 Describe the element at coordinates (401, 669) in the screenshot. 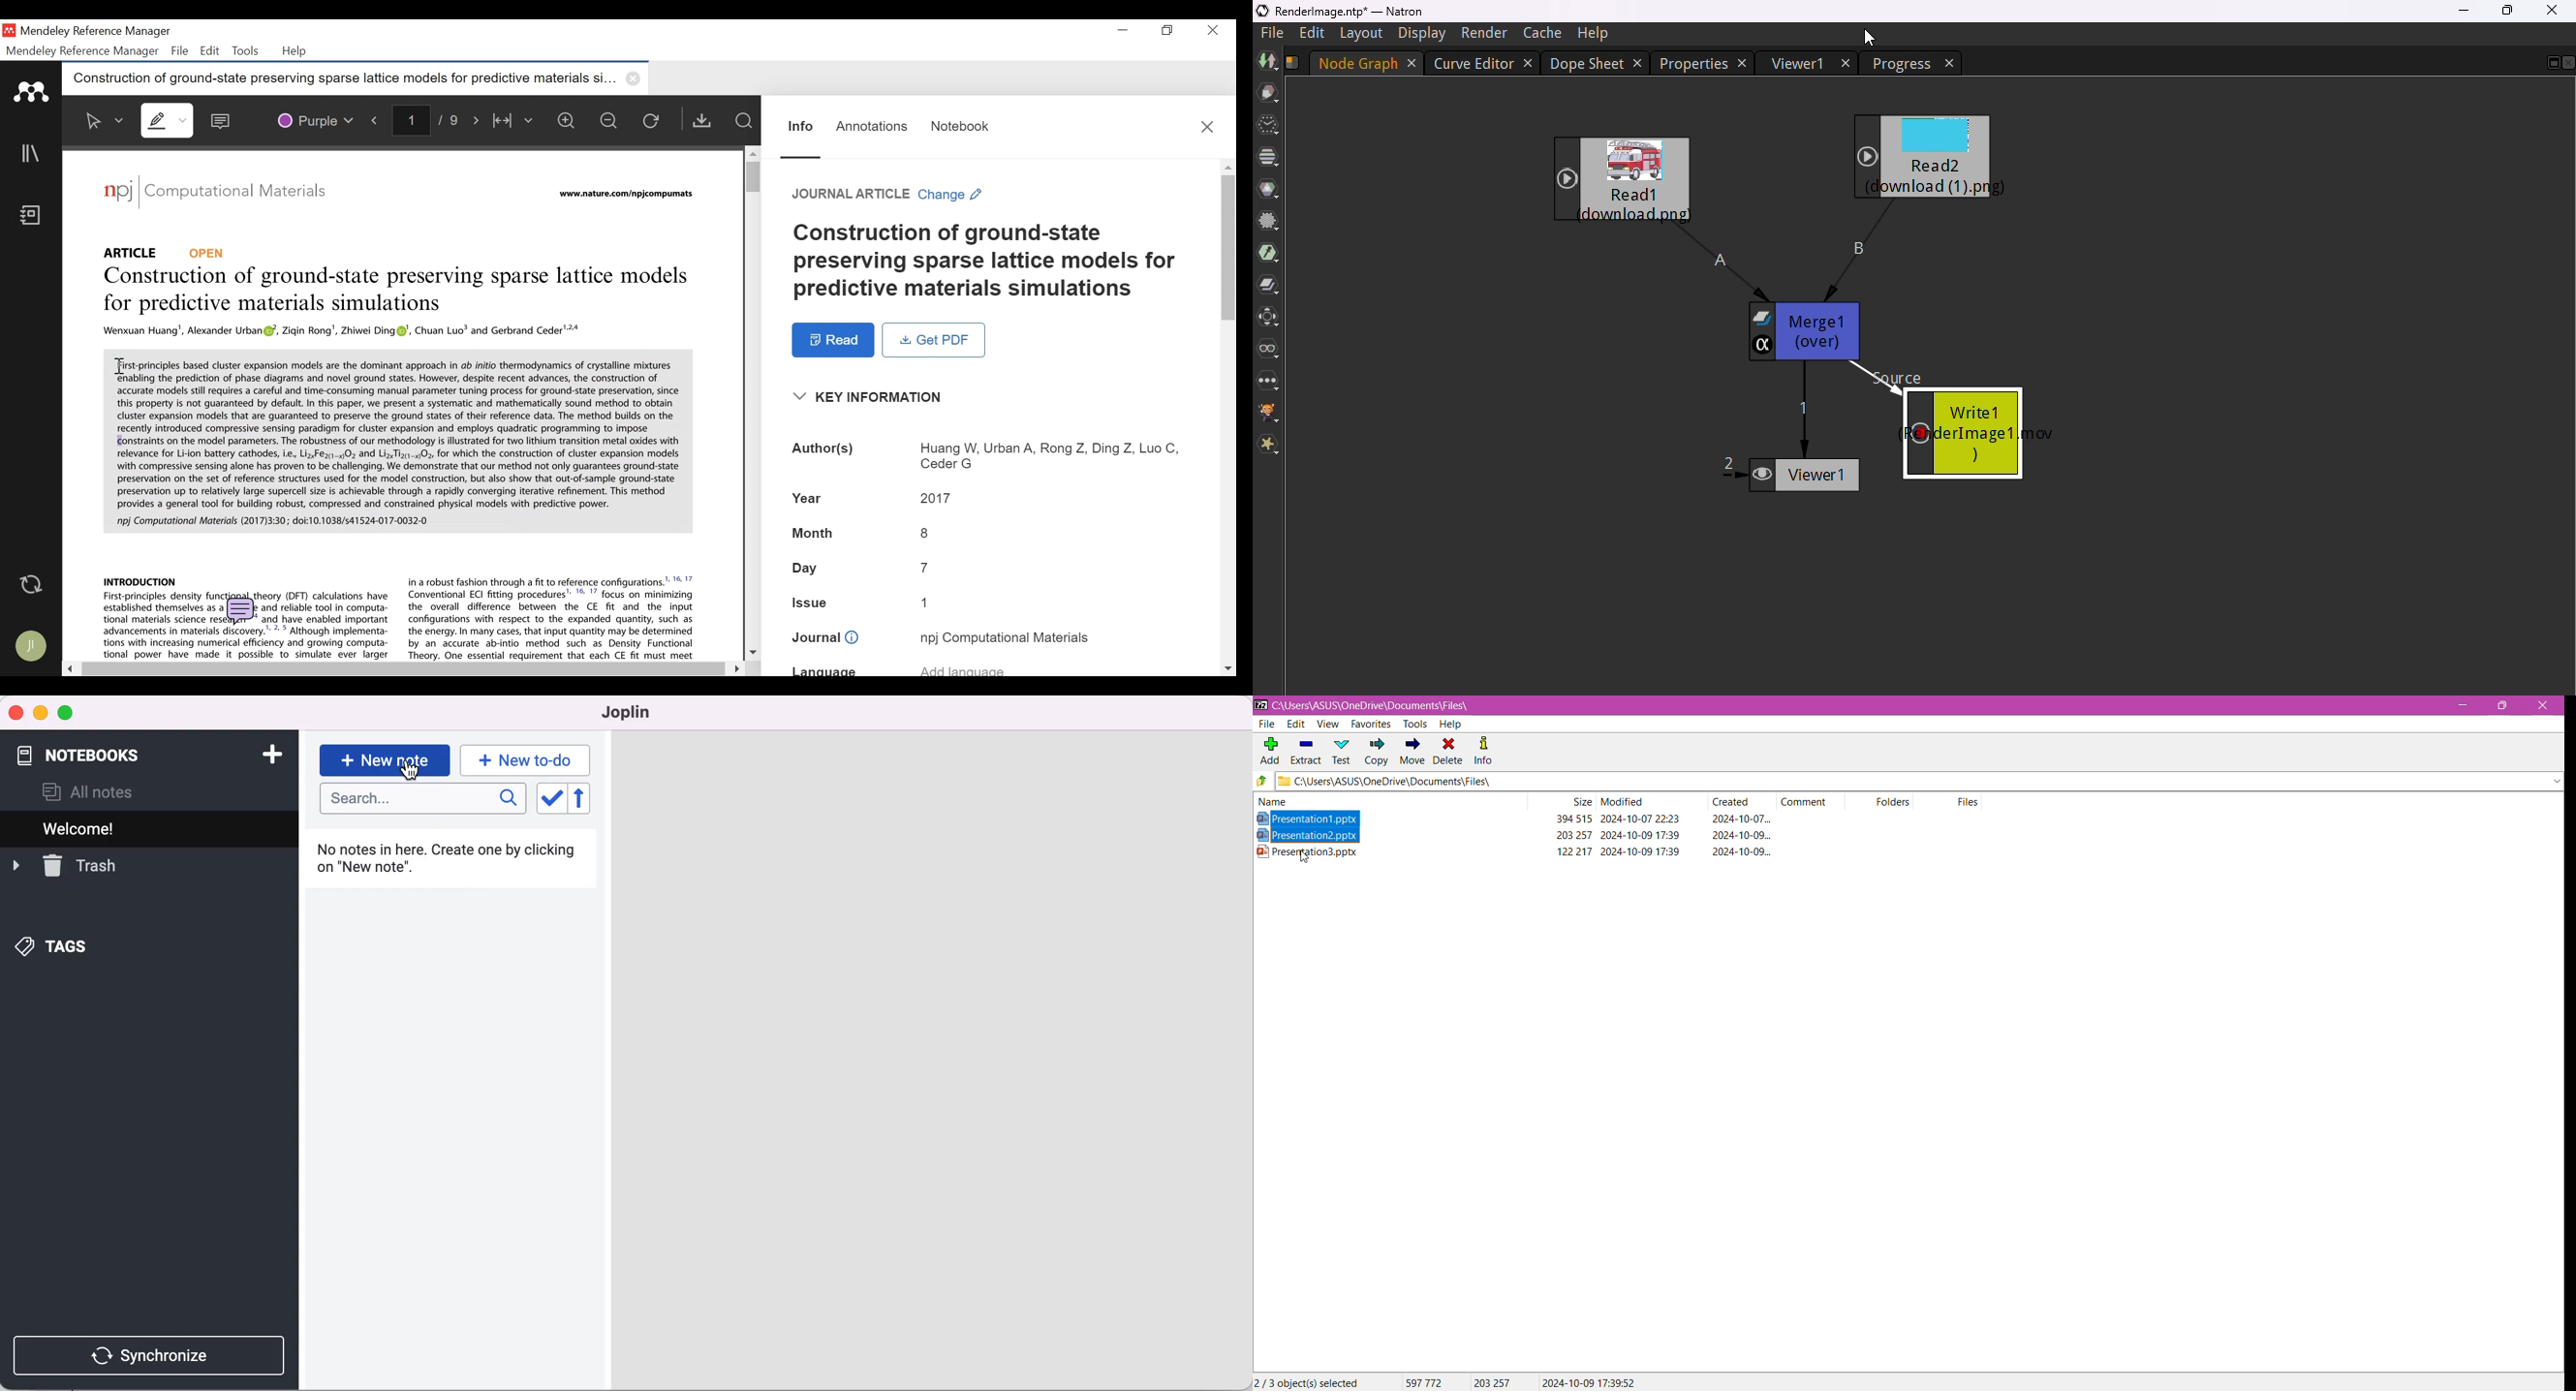

I see `Horizontal Scroll bar` at that location.